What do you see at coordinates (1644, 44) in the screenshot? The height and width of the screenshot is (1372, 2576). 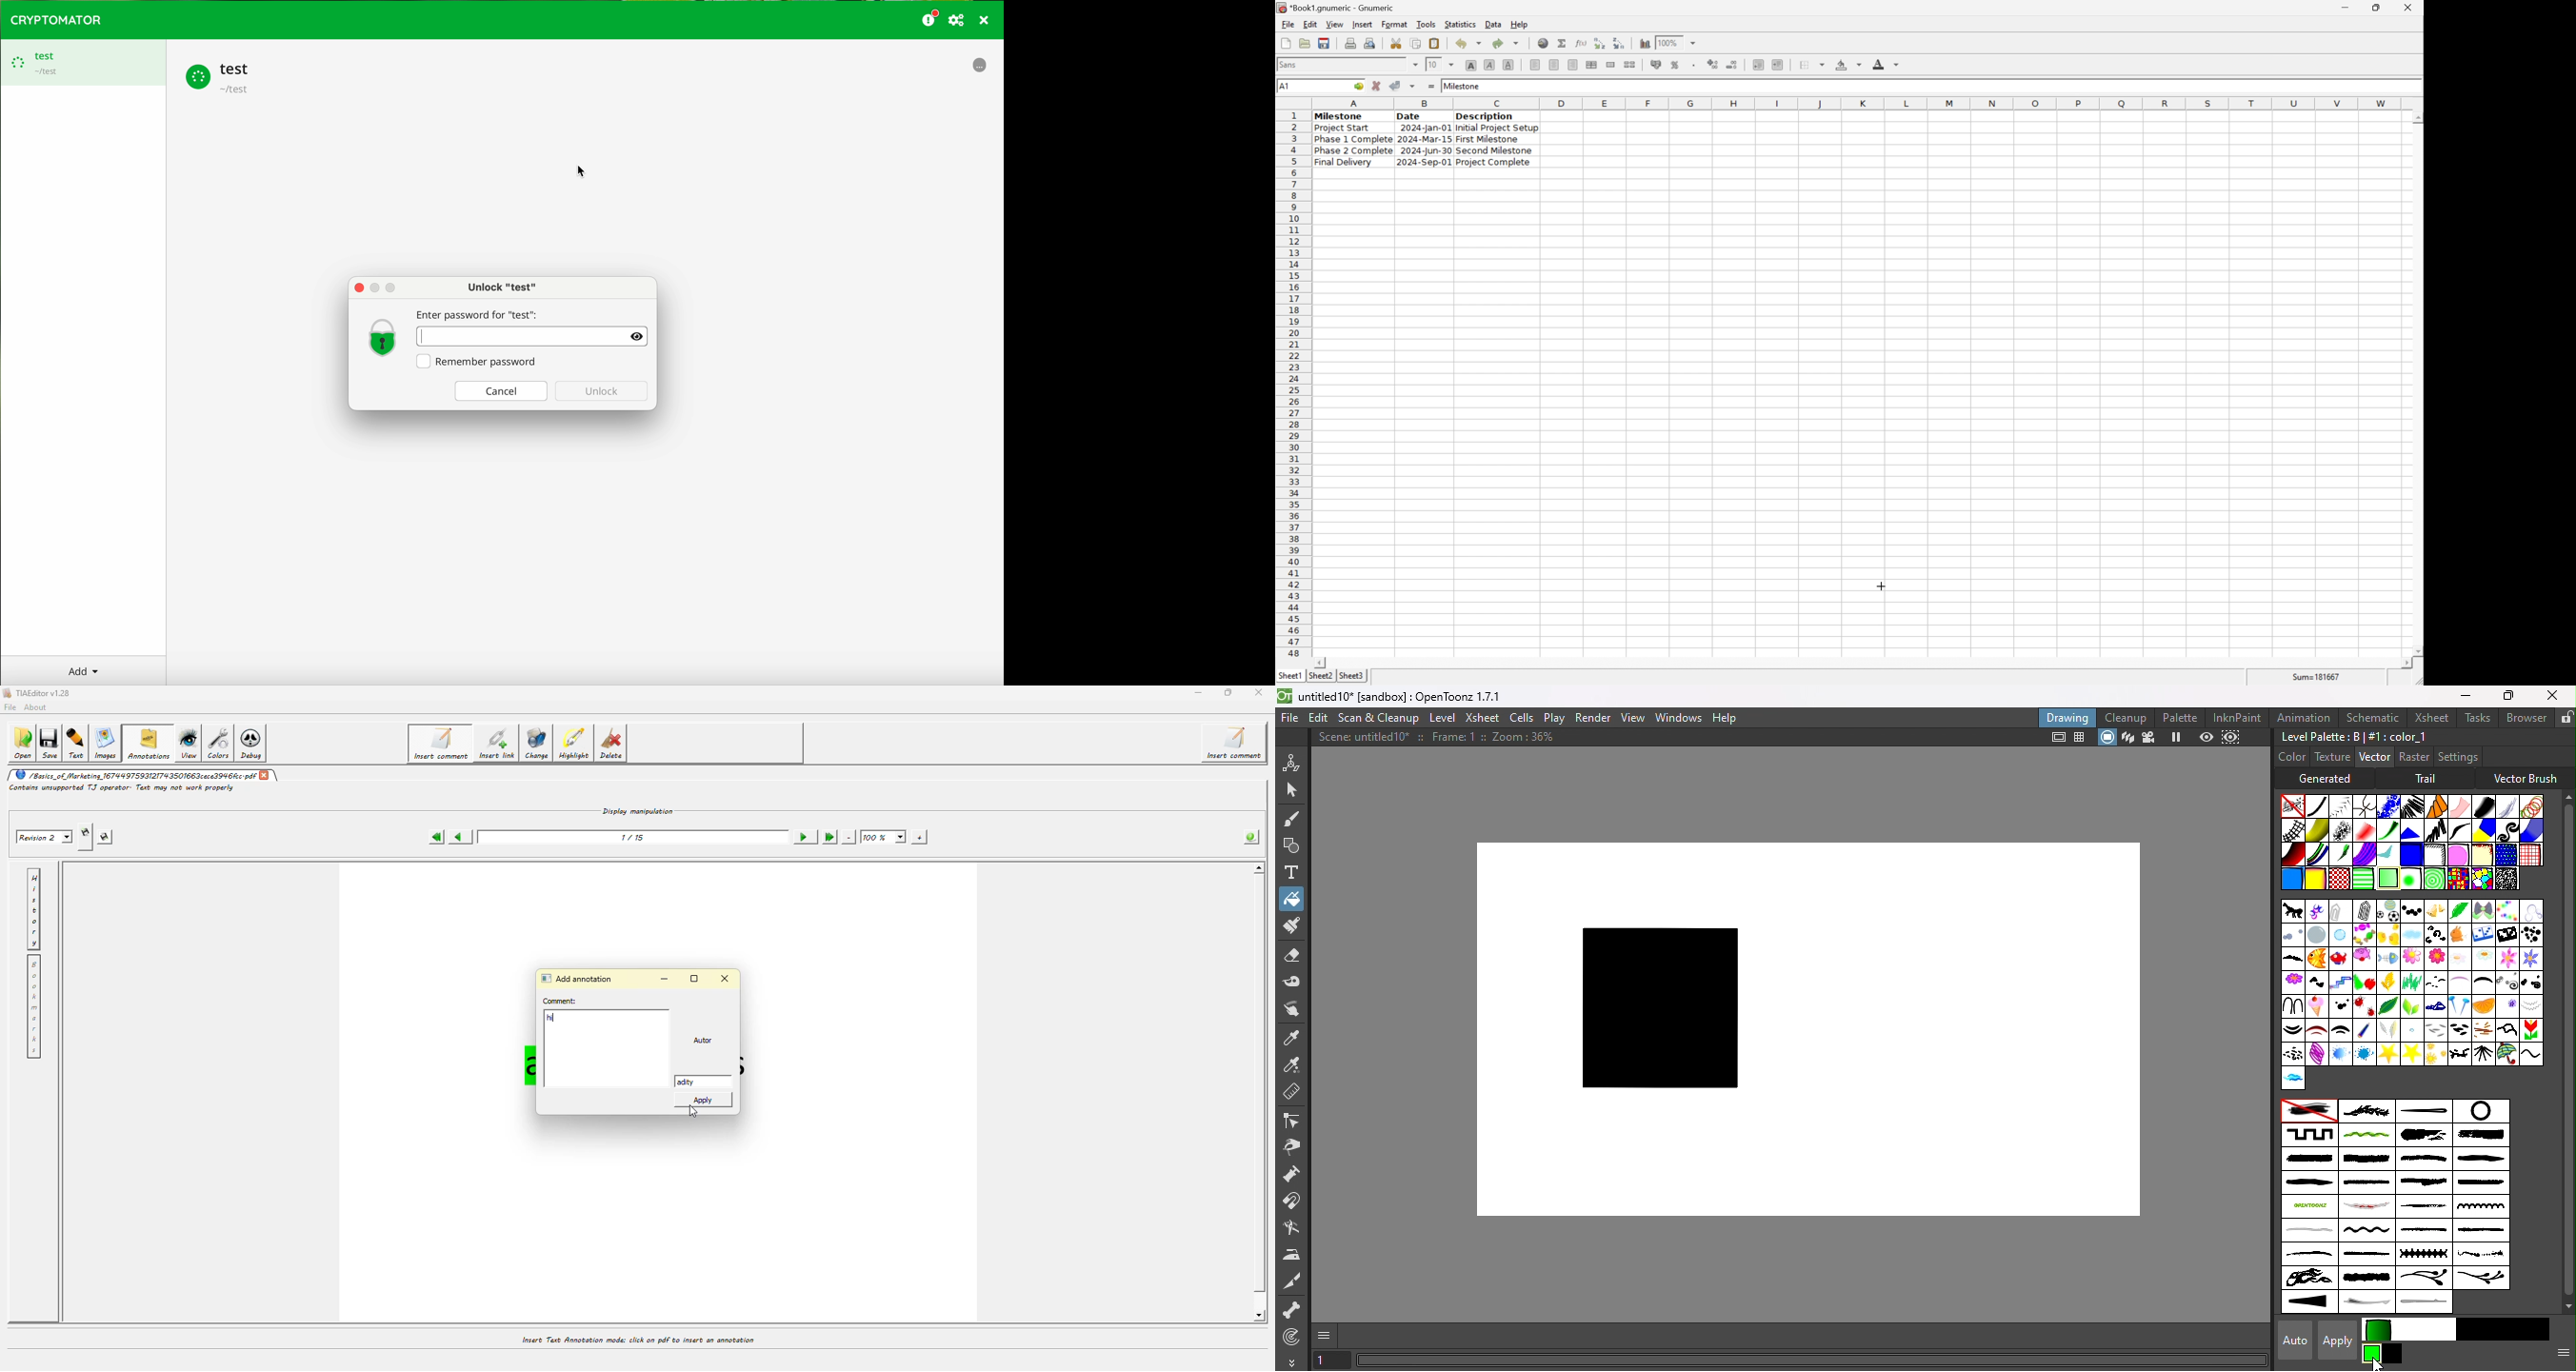 I see `insert chart` at bounding box center [1644, 44].